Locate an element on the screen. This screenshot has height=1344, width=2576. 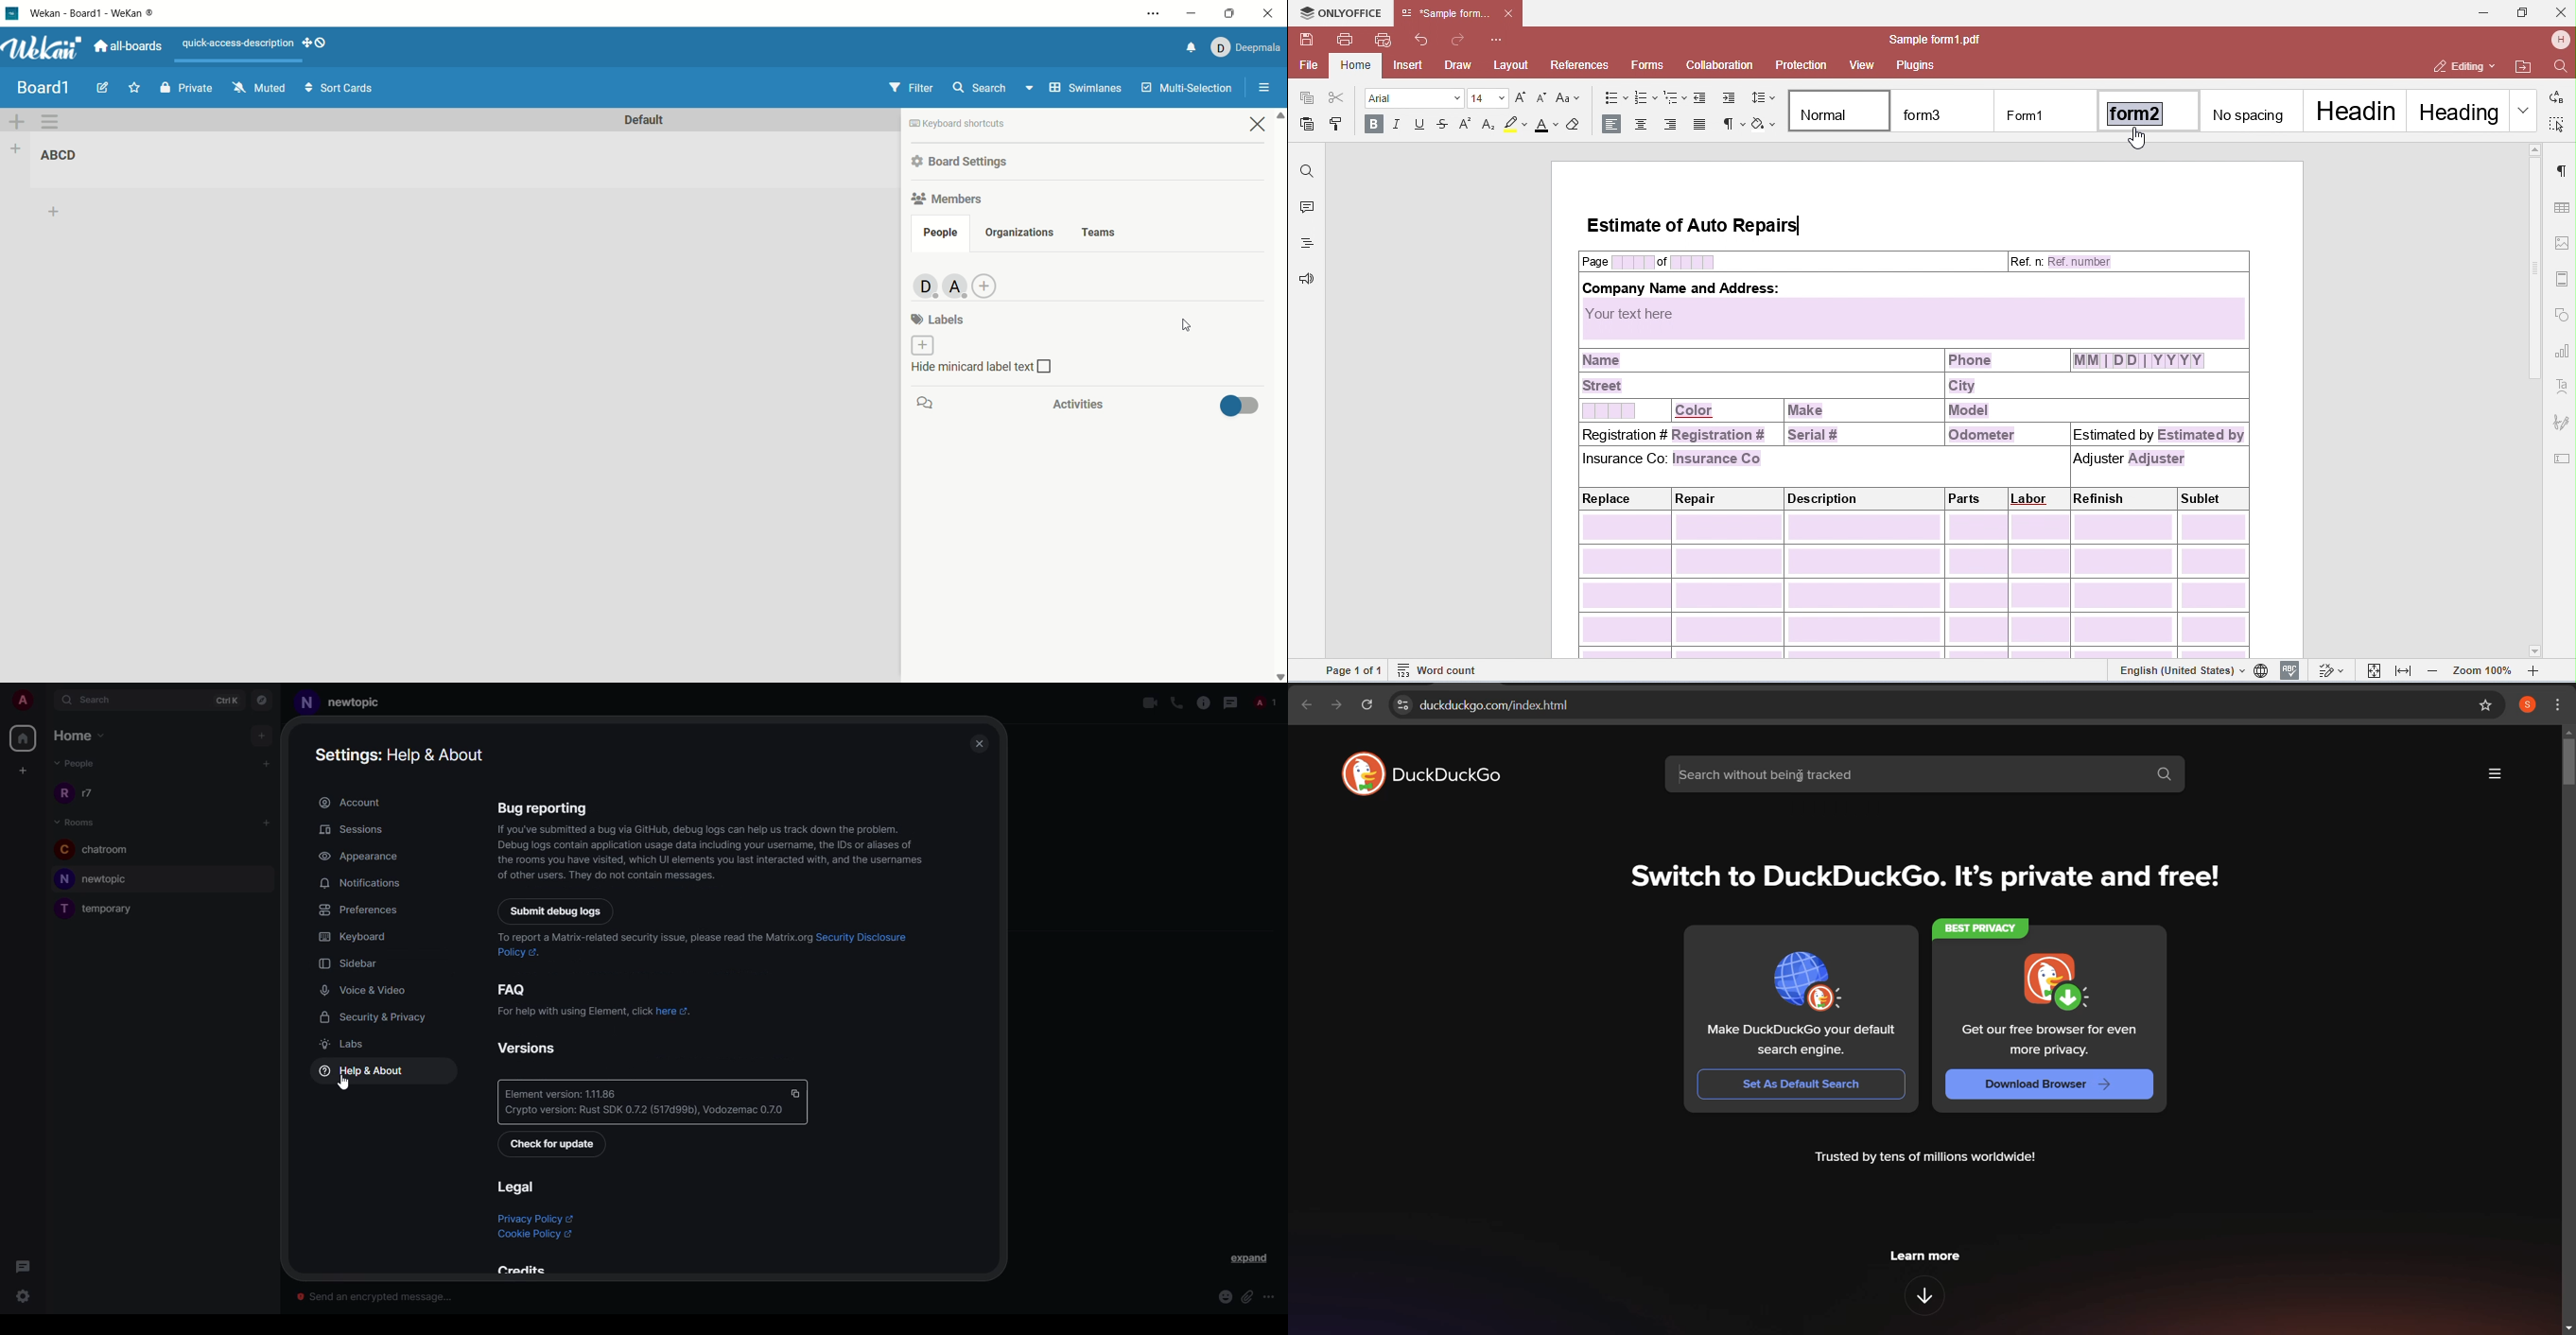
cursor is located at coordinates (348, 1087).